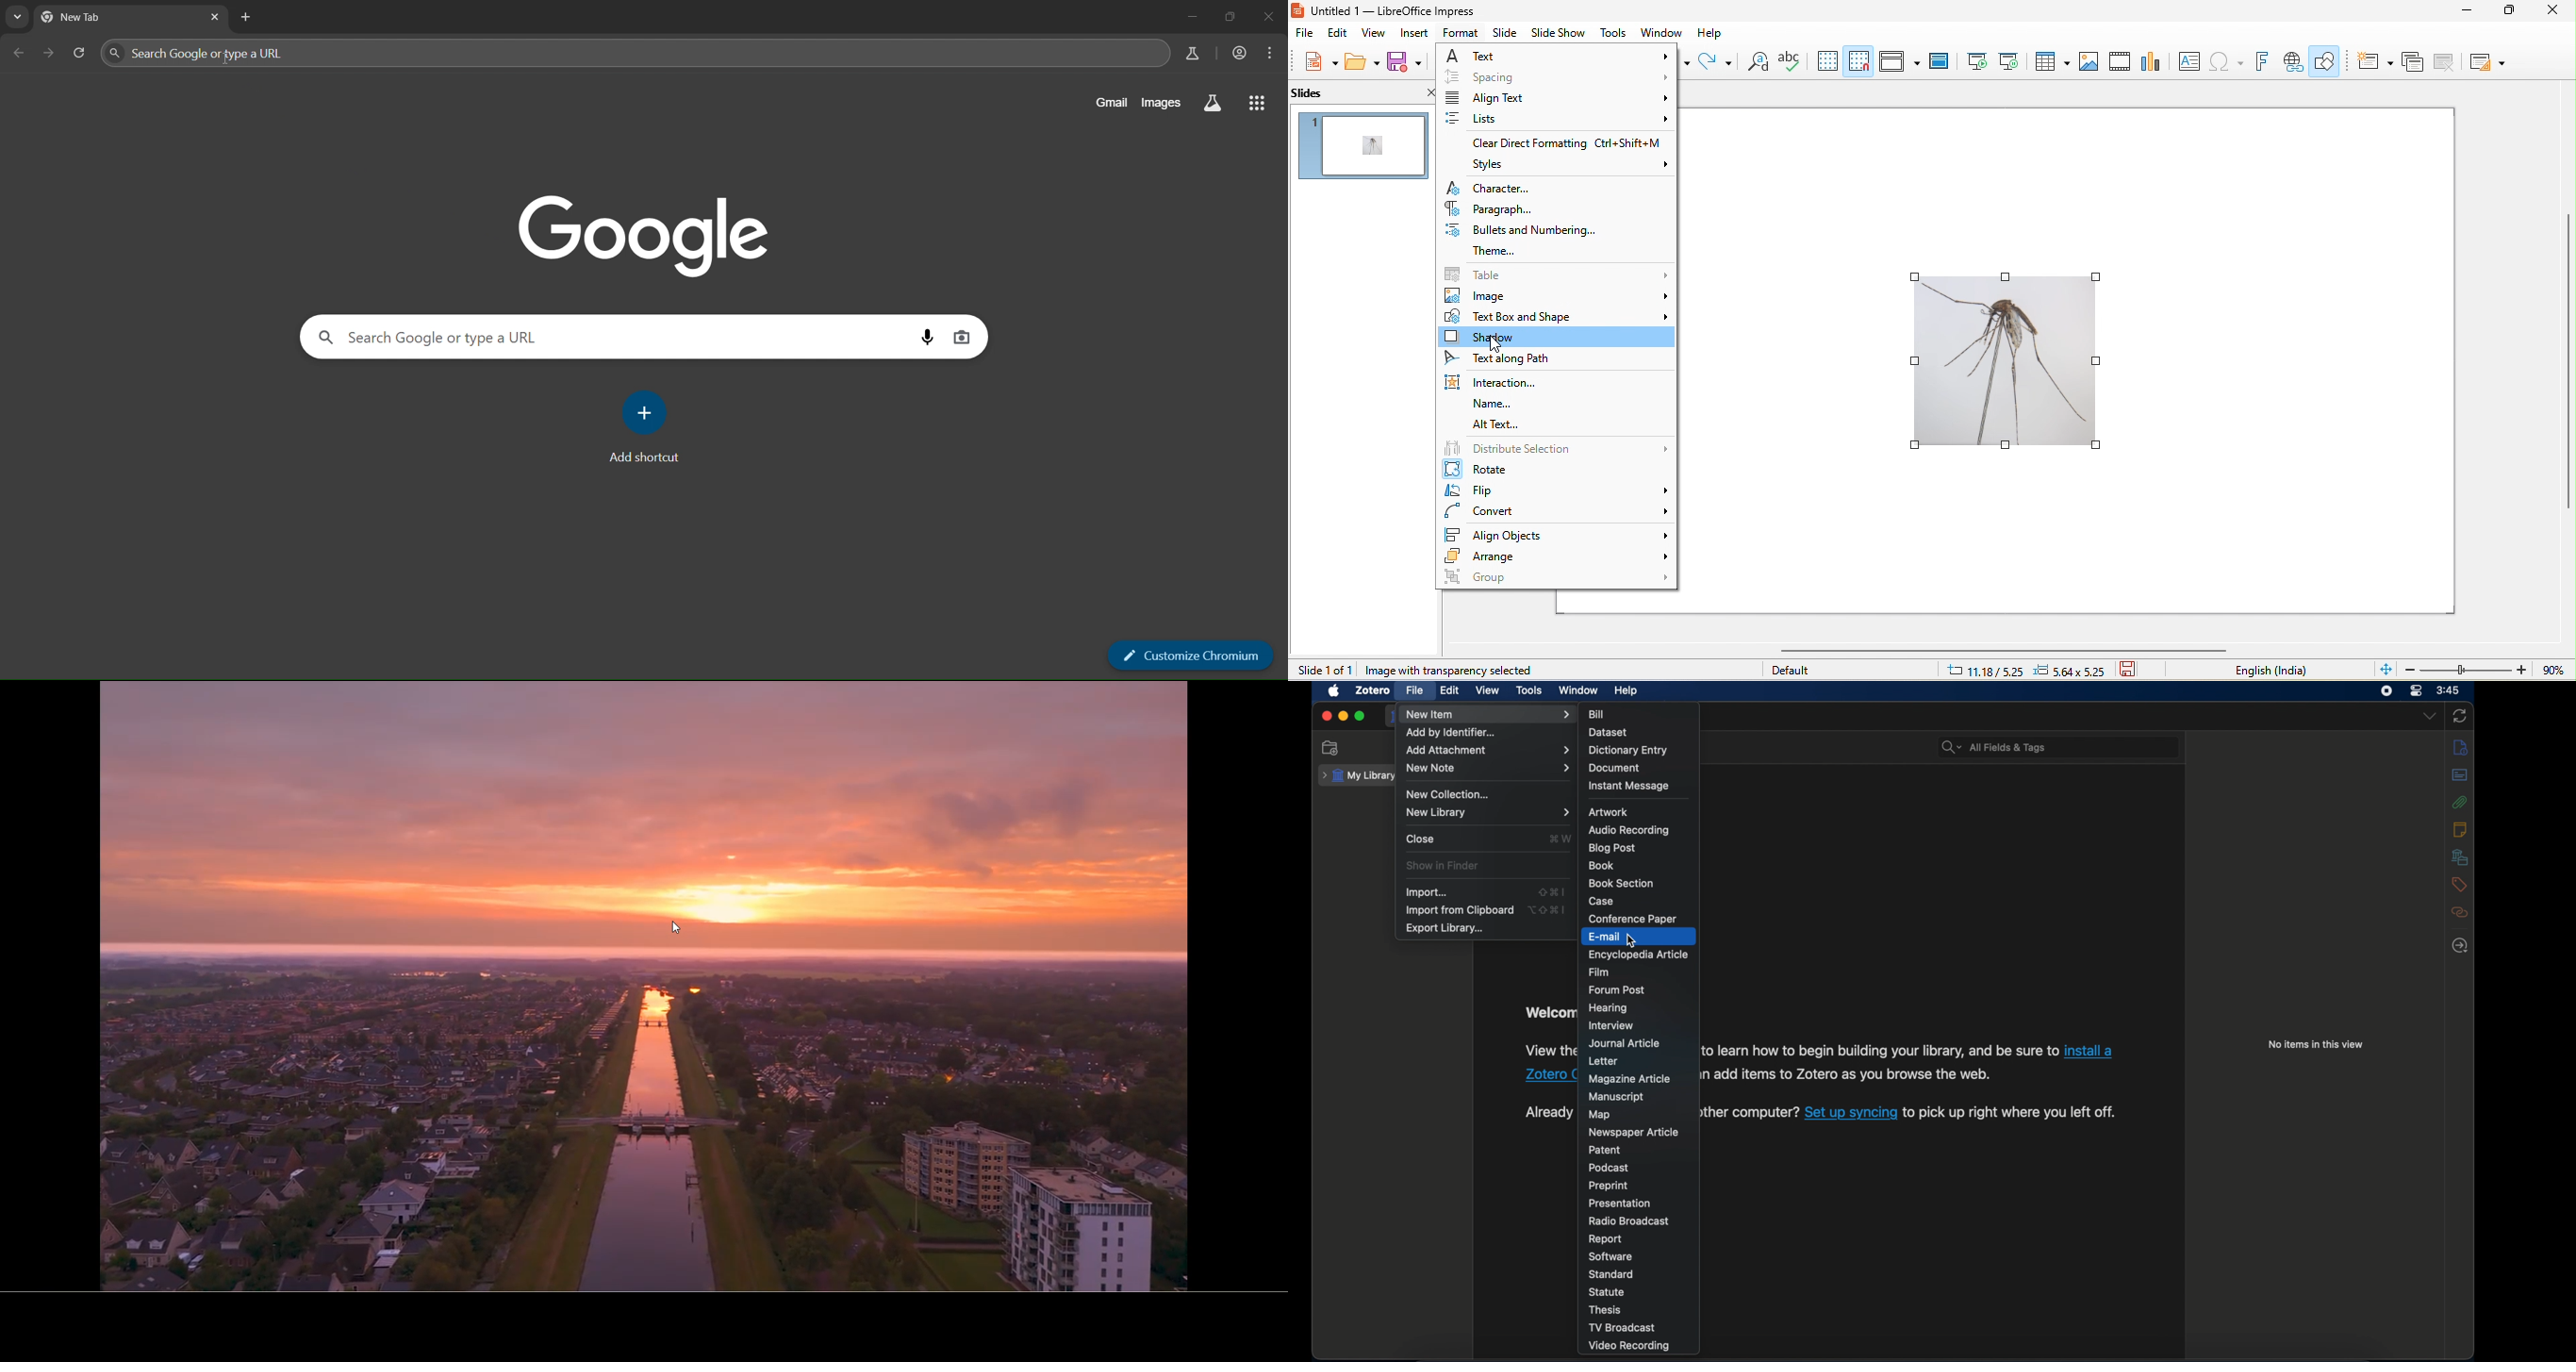 Image resolution: width=2576 pixels, height=1372 pixels. Describe the element at coordinates (1628, 750) in the screenshot. I see `dictionary entry` at that location.